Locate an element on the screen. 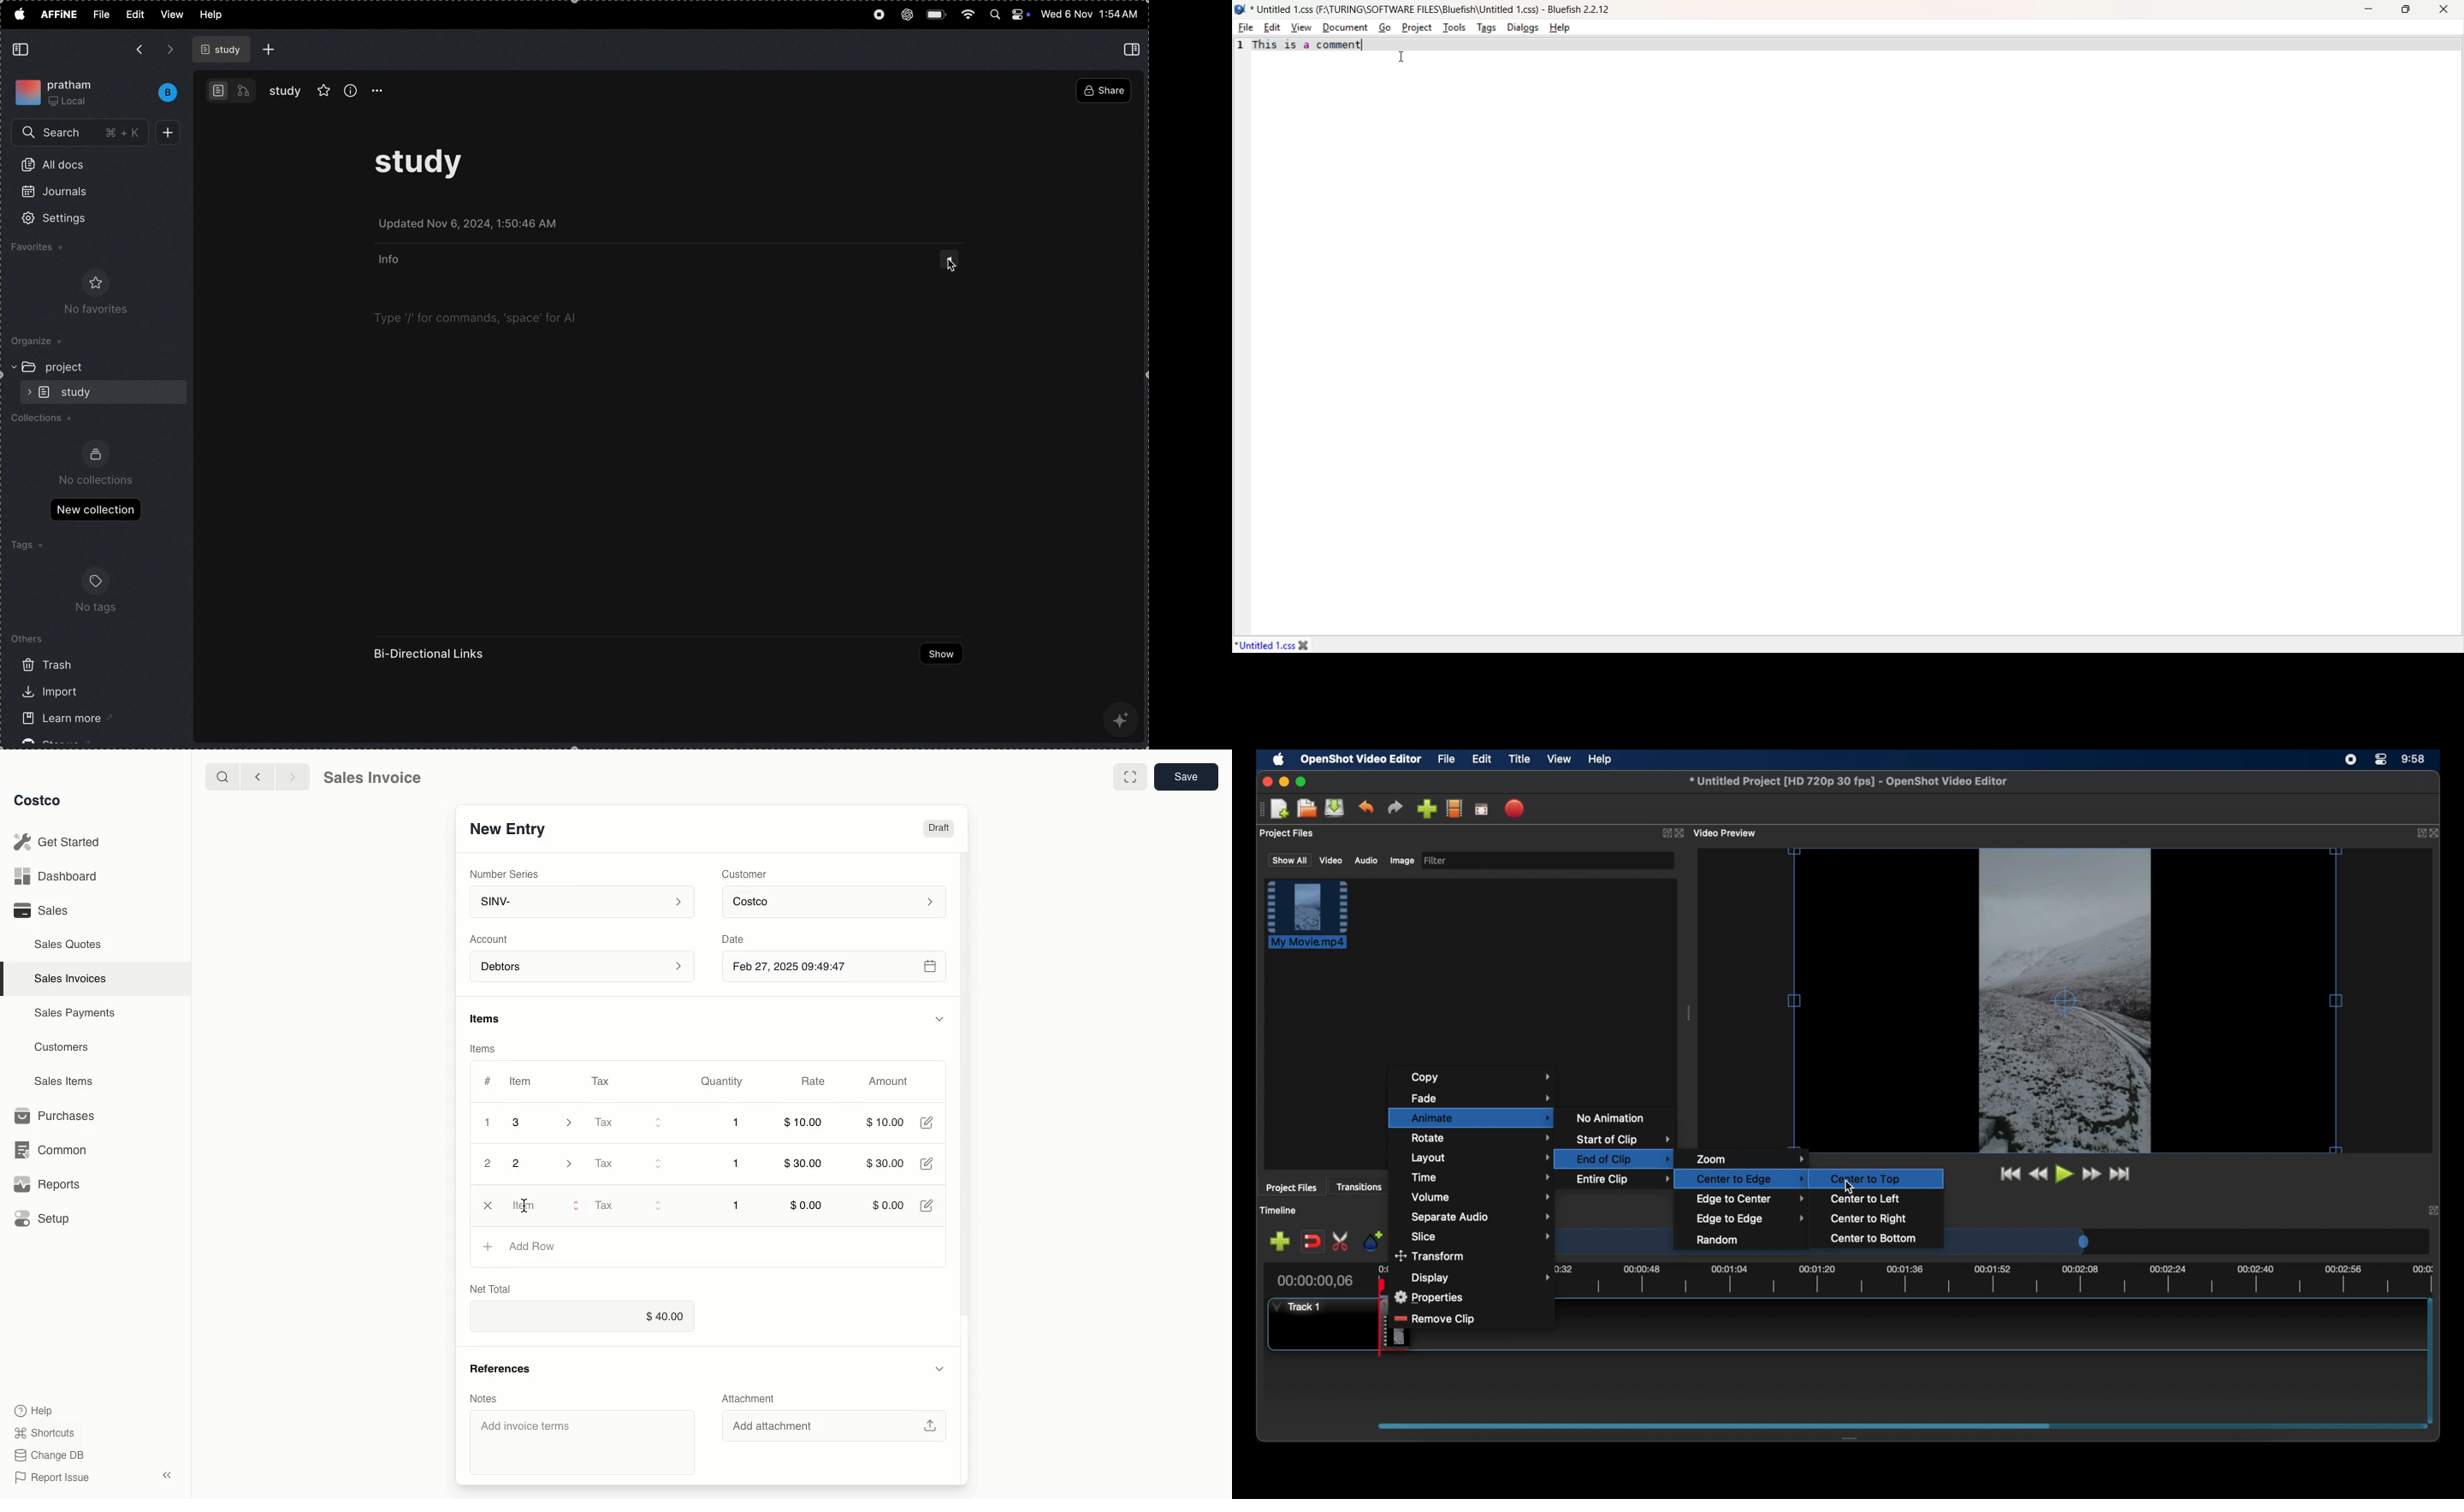 This screenshot has height=1512, width=2464. Notes is located at coordinates (490, 1400).